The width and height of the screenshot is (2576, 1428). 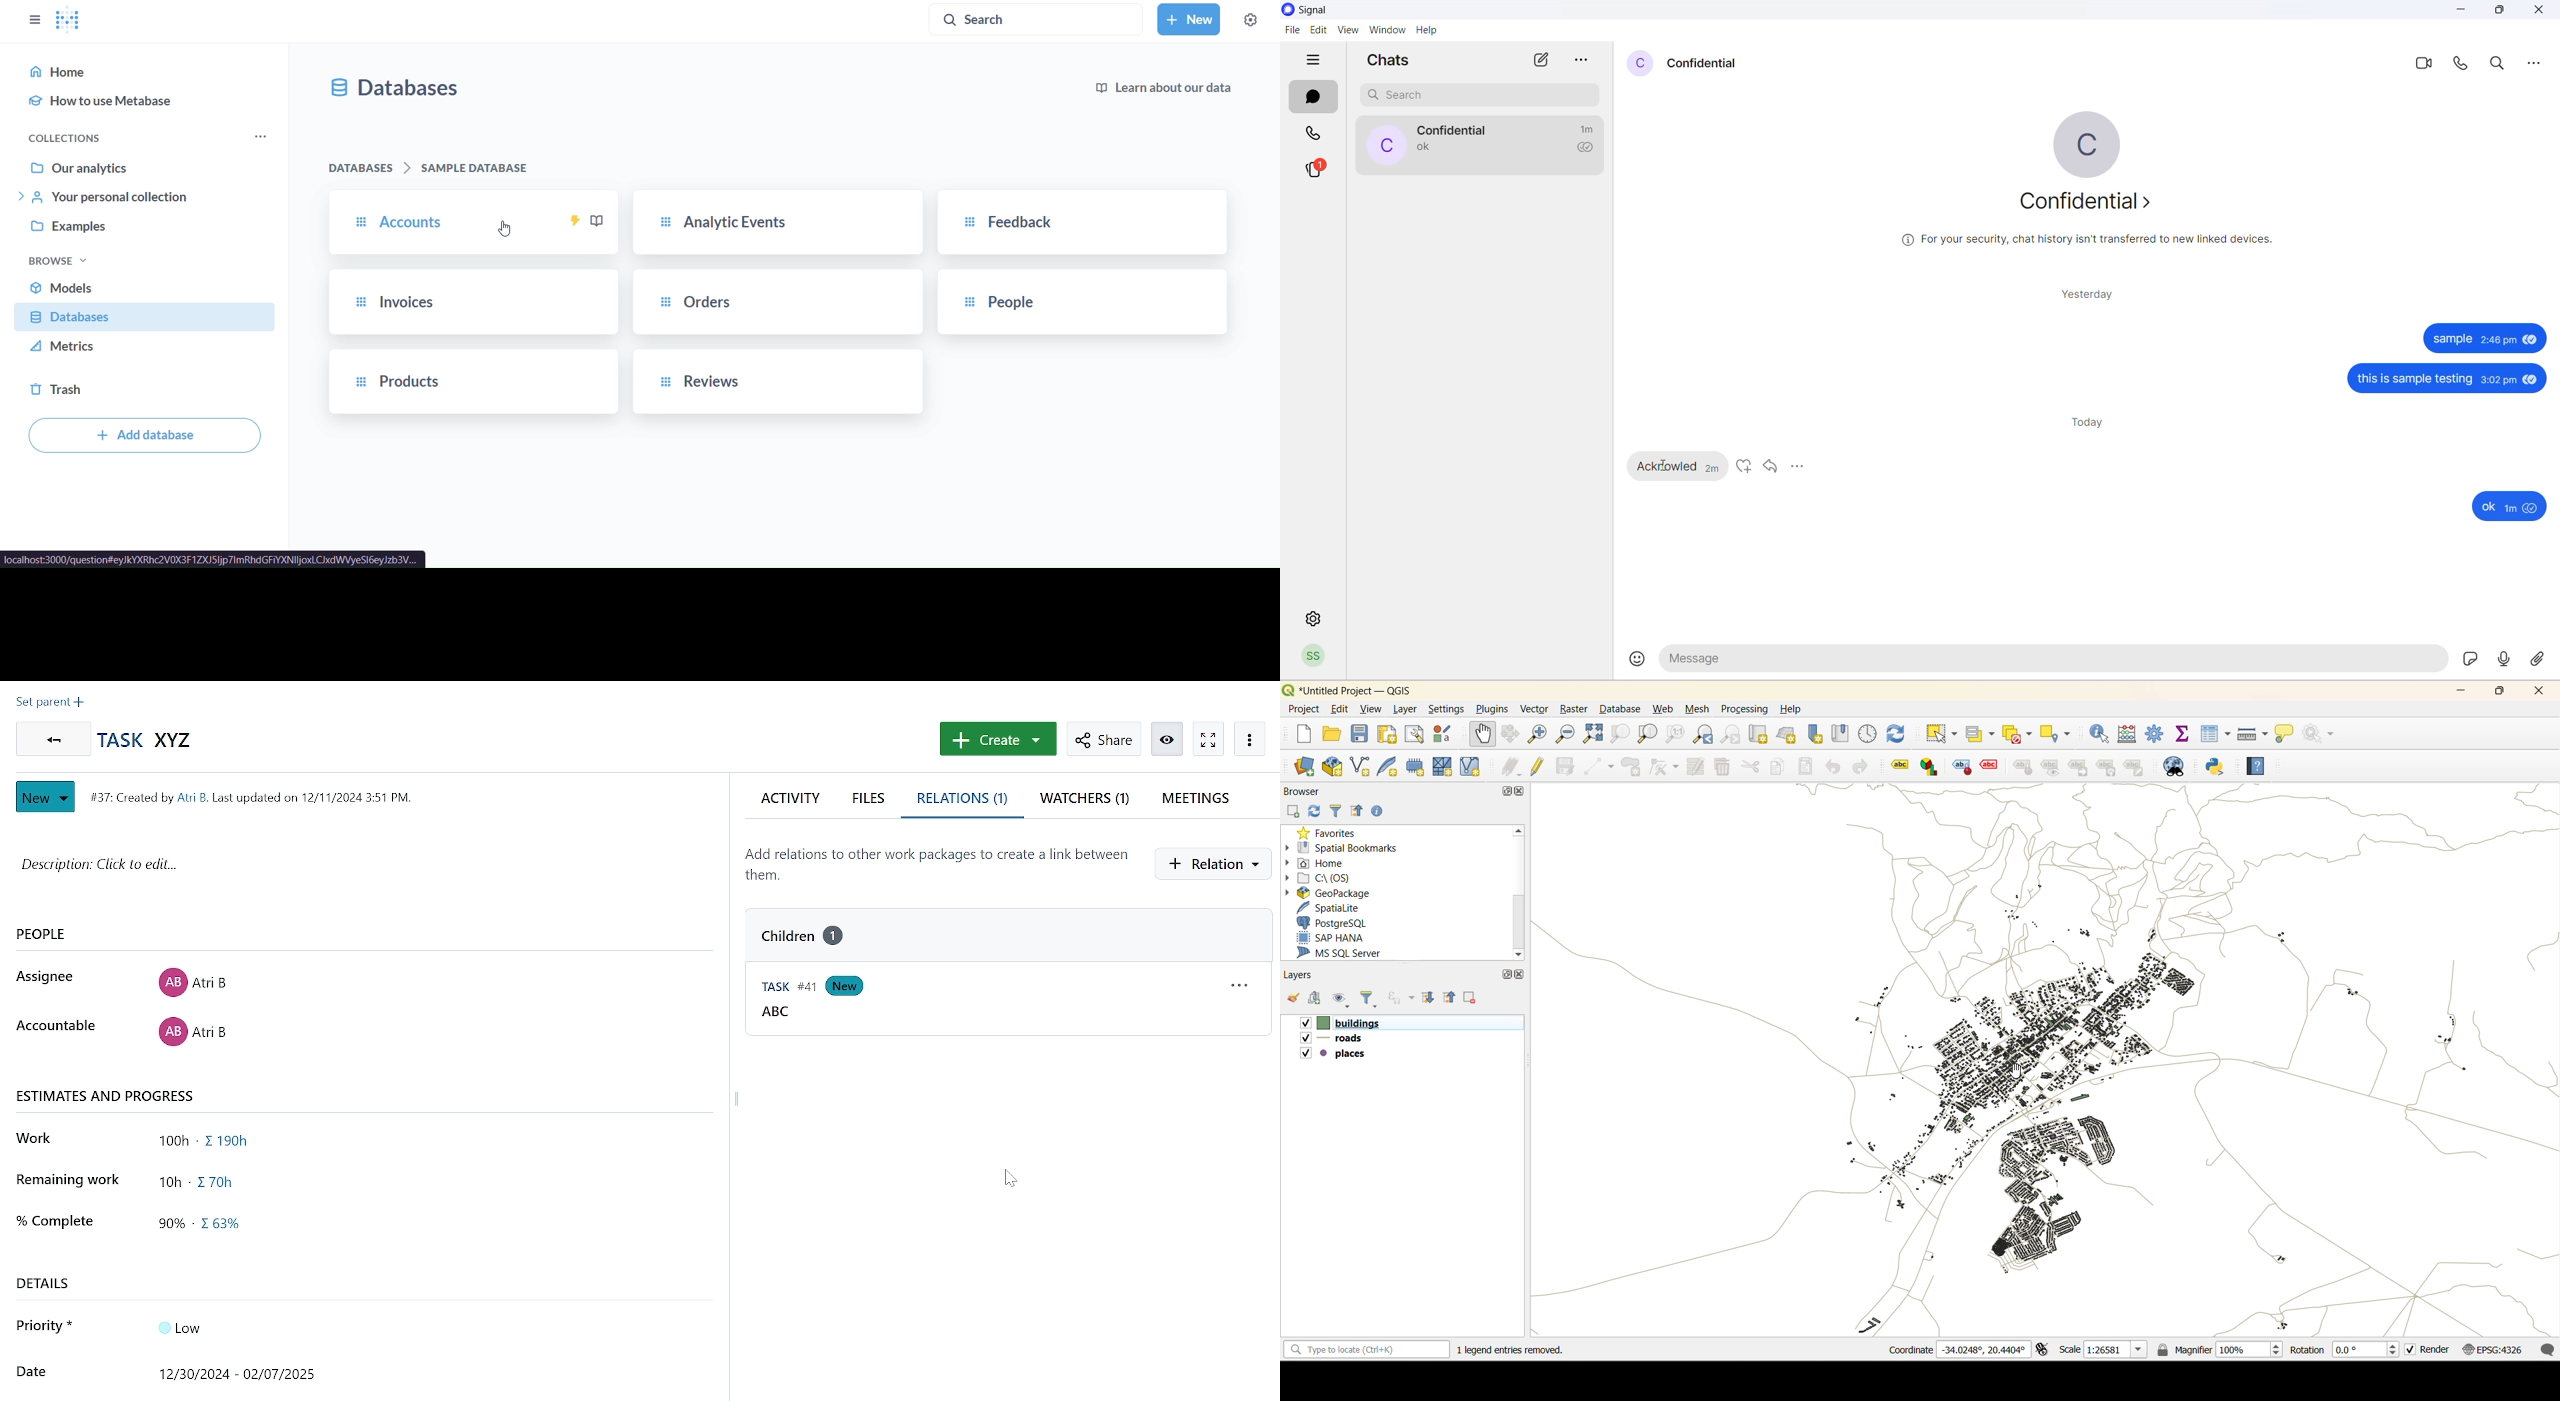 I want to click on attributes table, so click(x=2215, y=736).